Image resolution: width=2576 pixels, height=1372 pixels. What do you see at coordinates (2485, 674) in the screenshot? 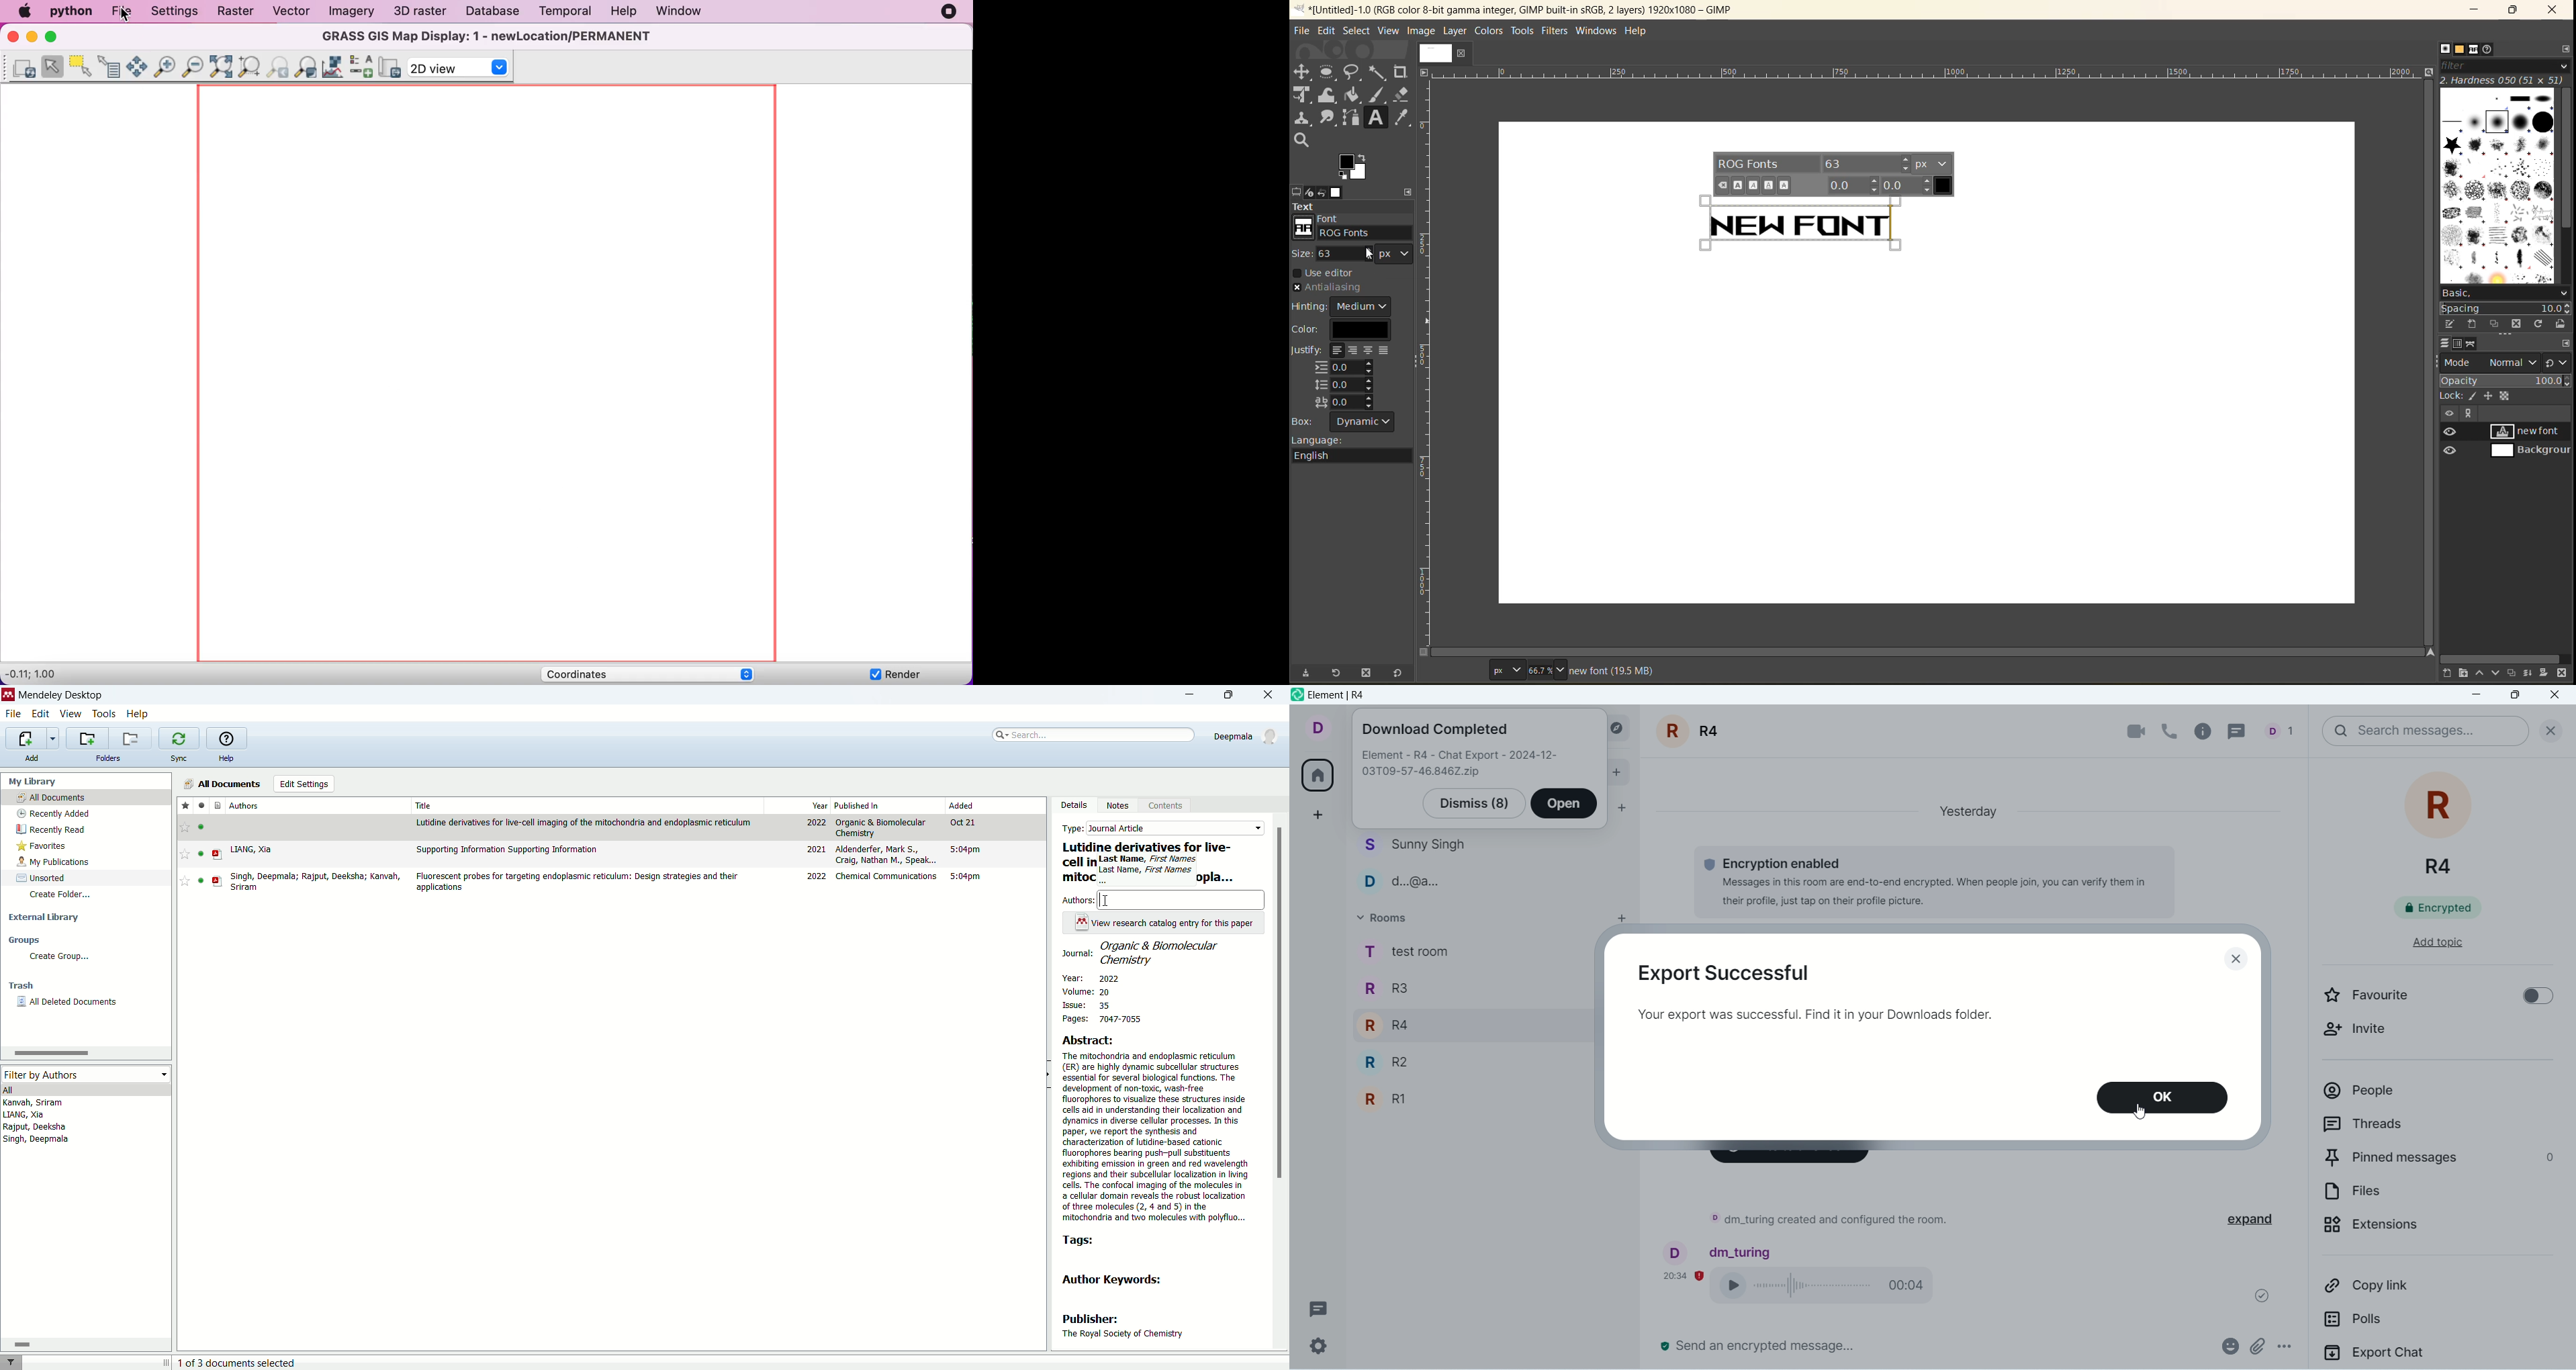
I see `raise this layer` at bounding box center [2485, 674].